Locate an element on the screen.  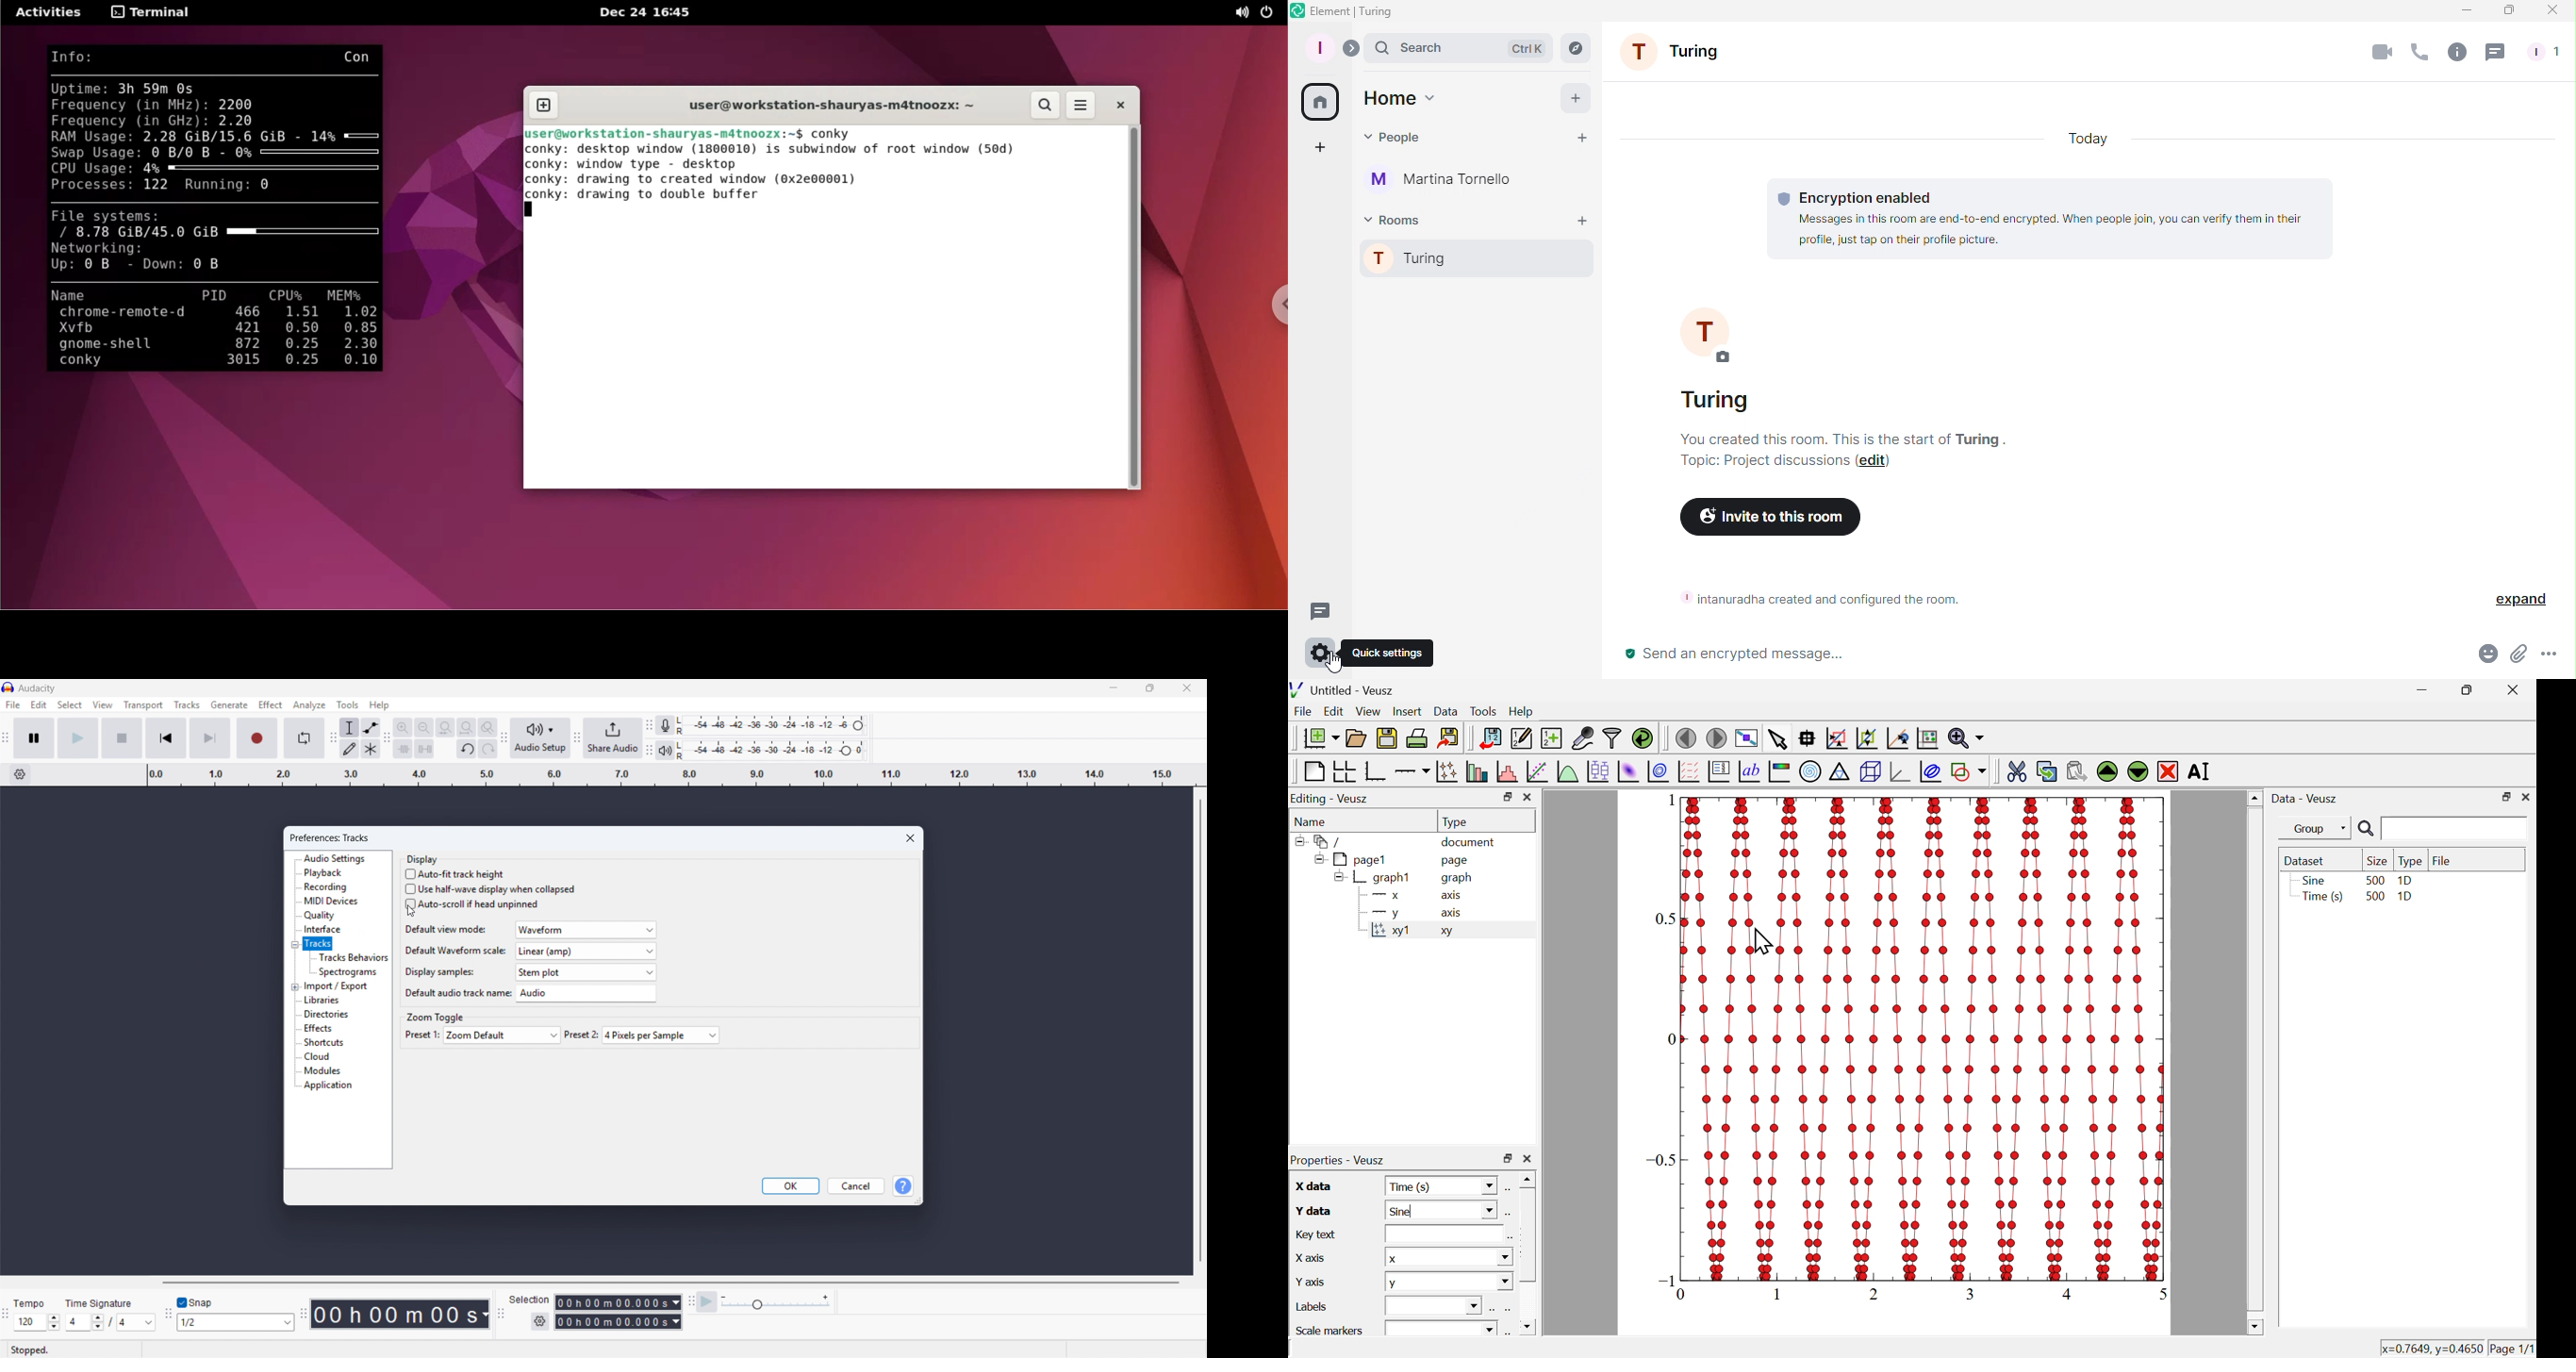
export to graphic formats is located at coordinates (1449, 739).